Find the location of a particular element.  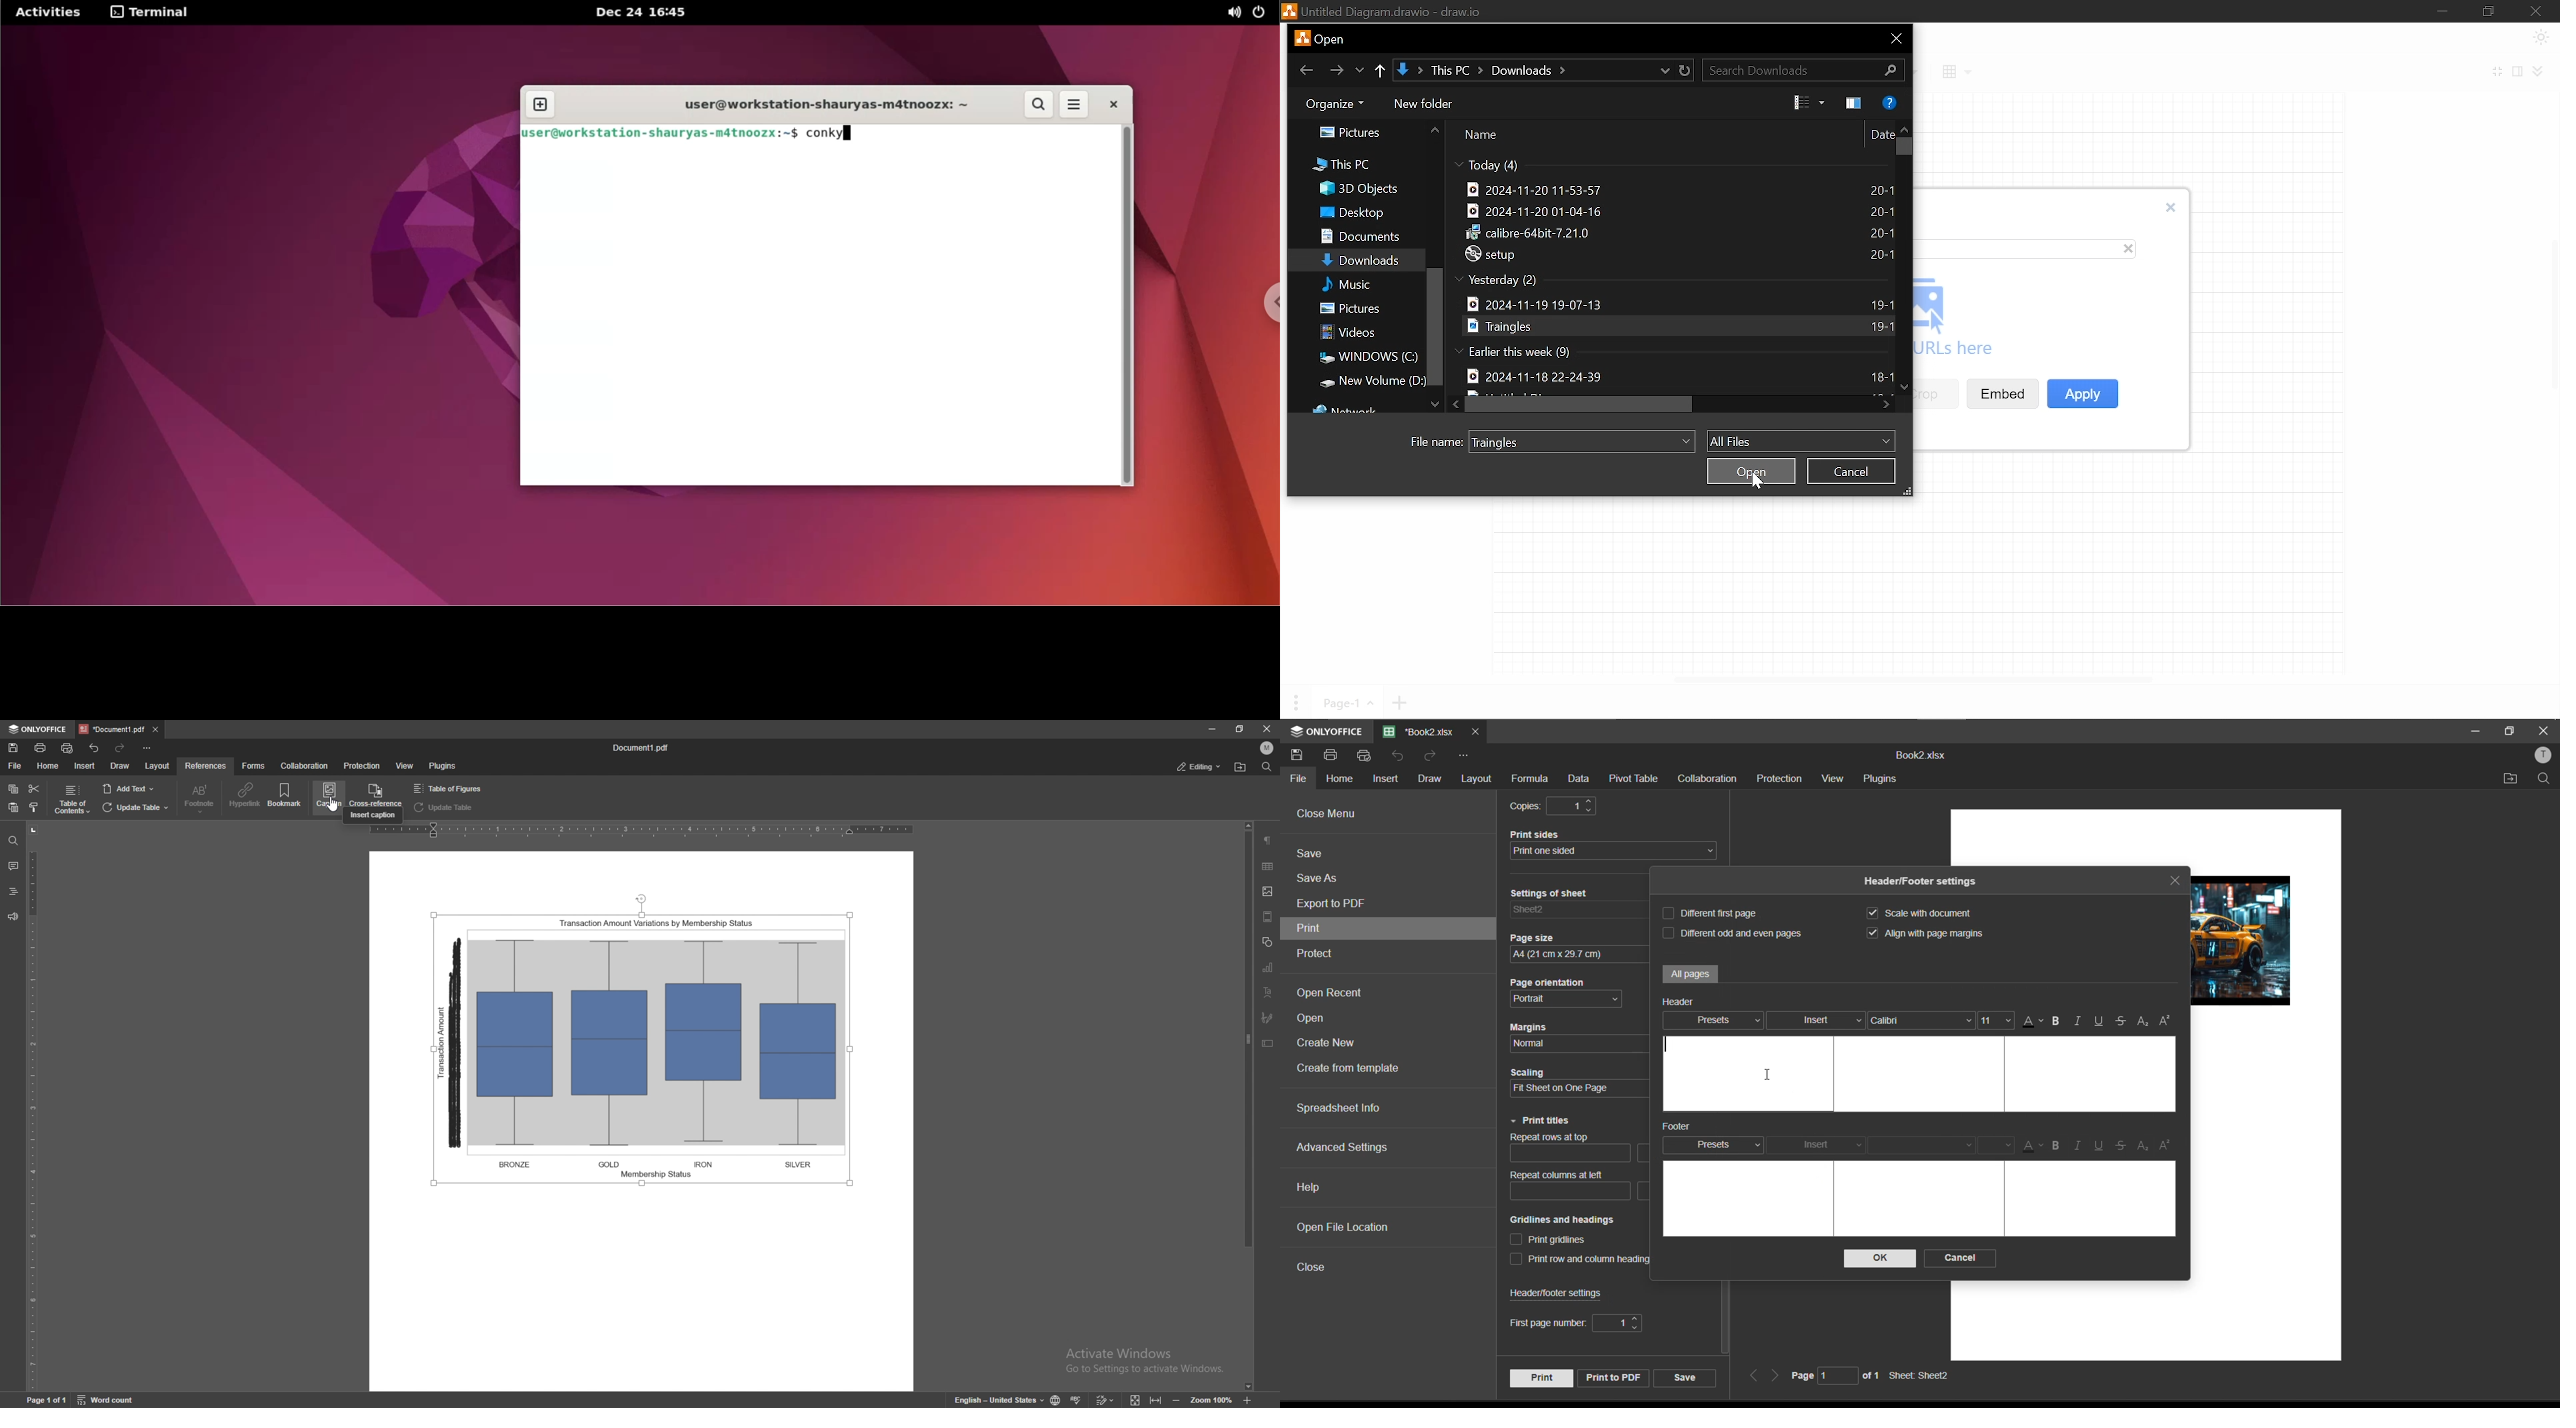

scale with document is located at coordinates (1925, 913).